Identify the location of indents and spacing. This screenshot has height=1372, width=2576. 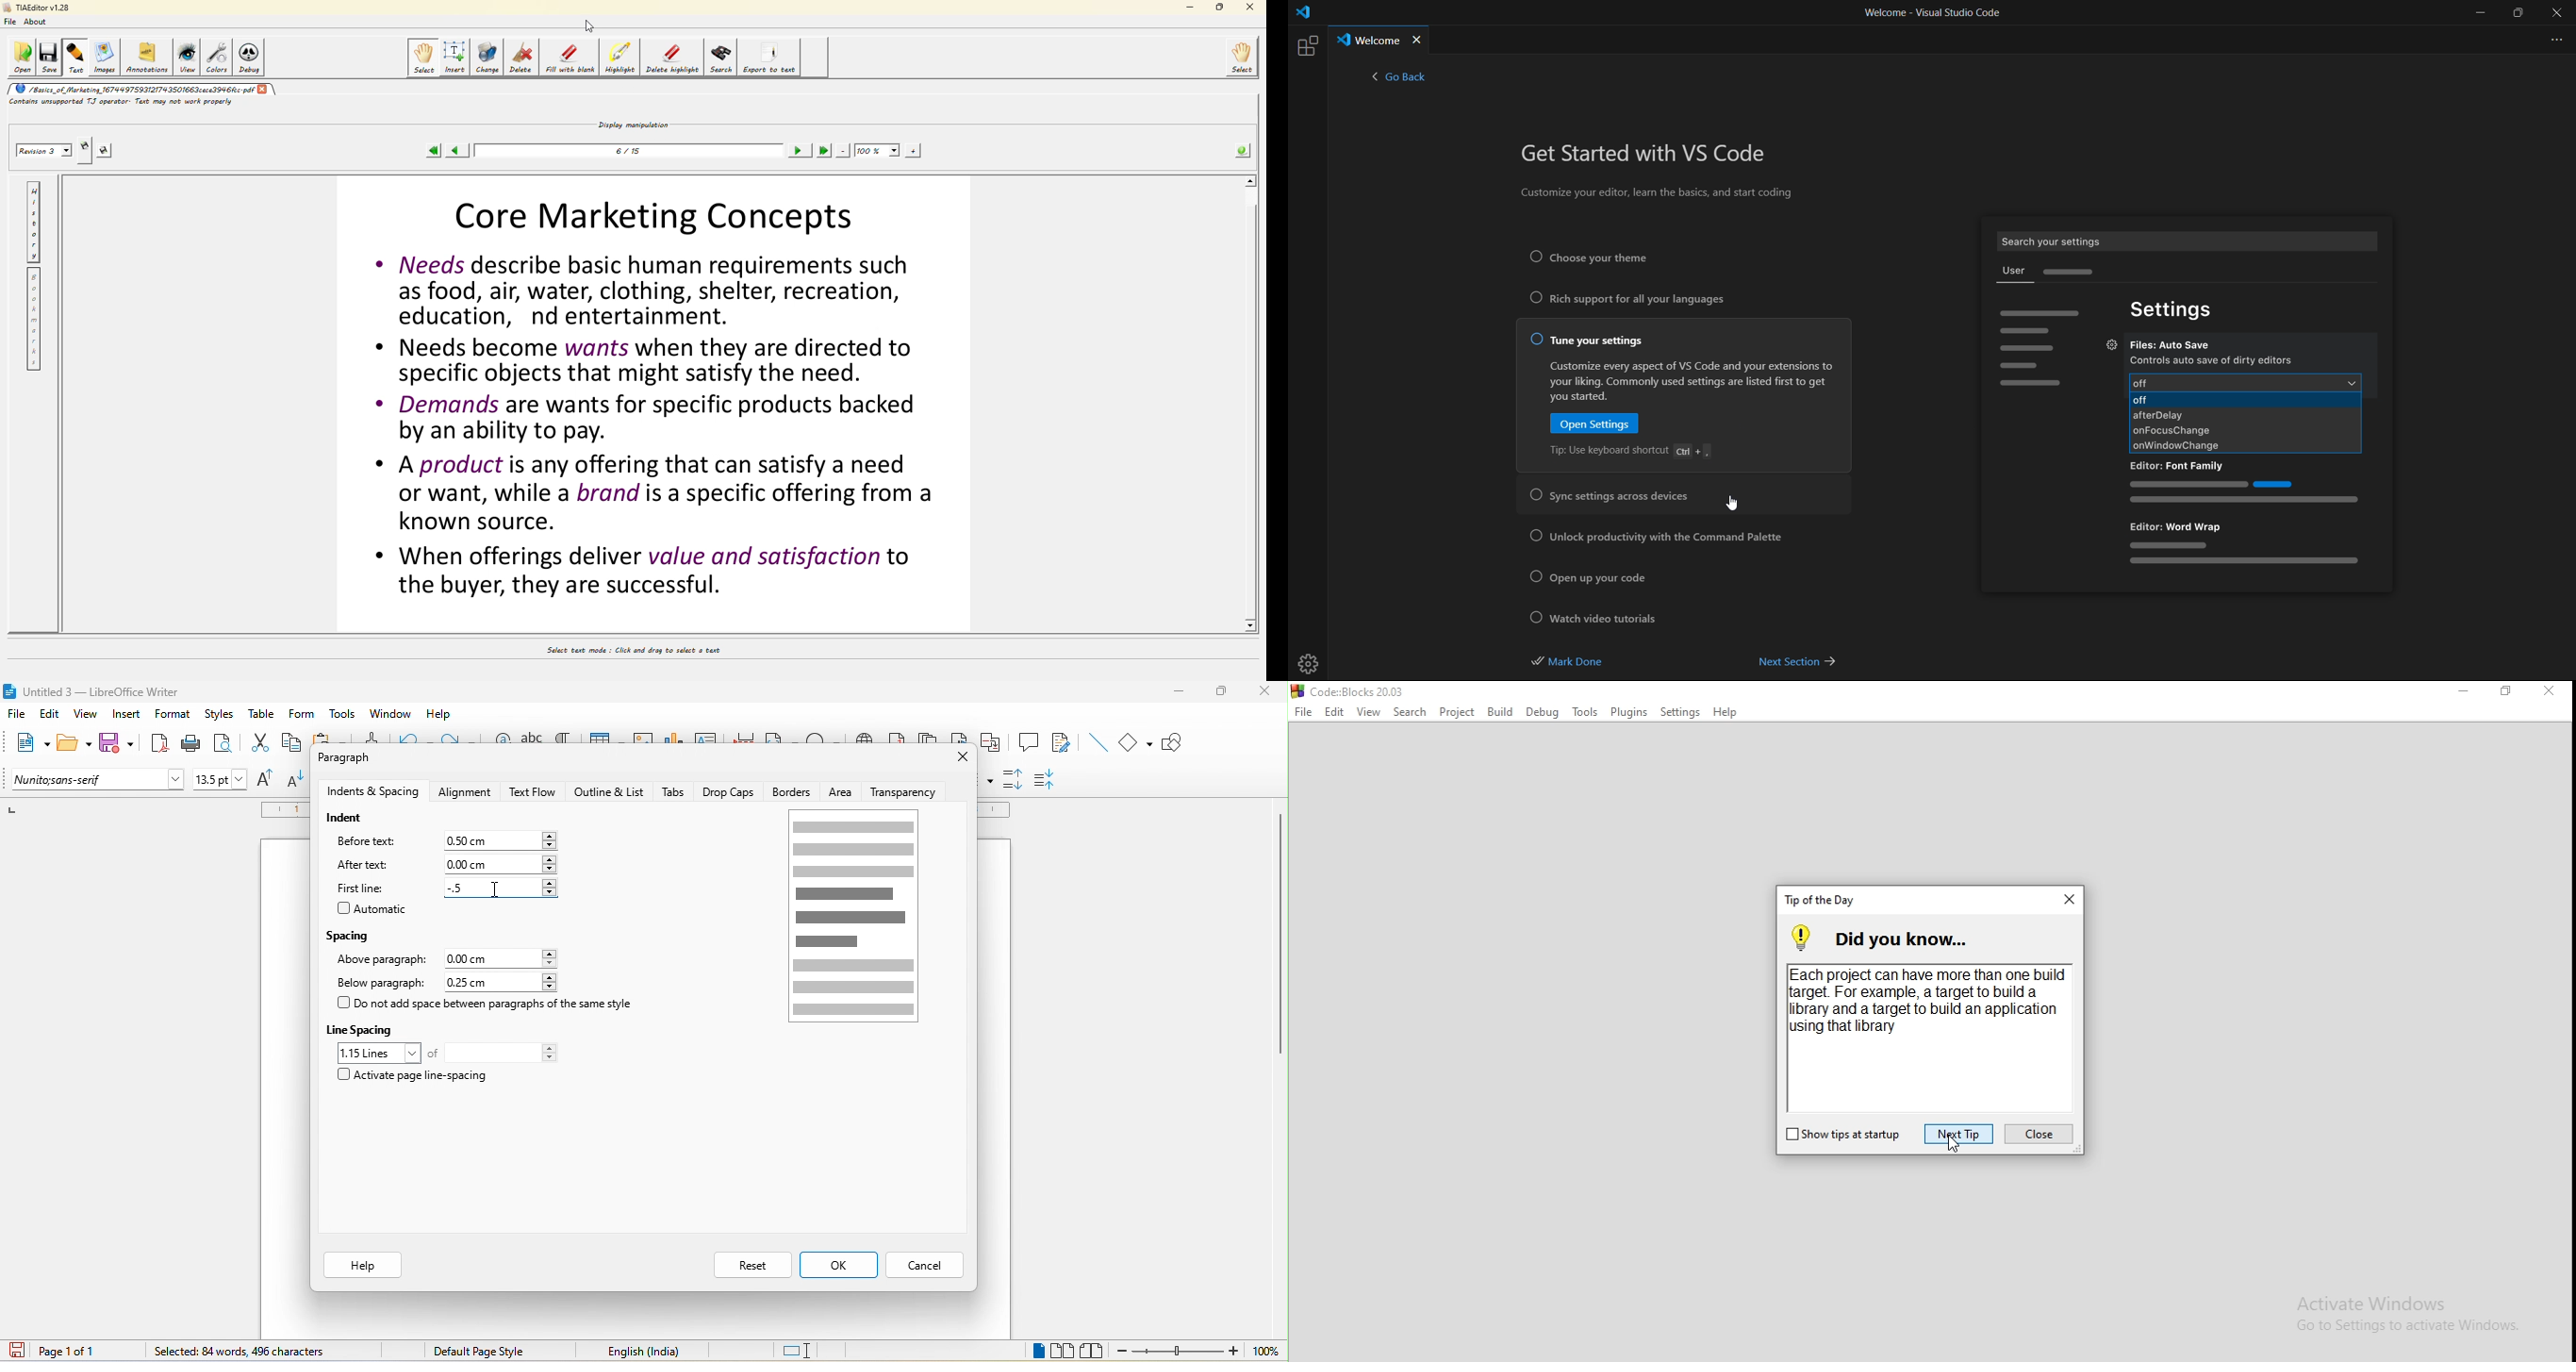
(371, 792).